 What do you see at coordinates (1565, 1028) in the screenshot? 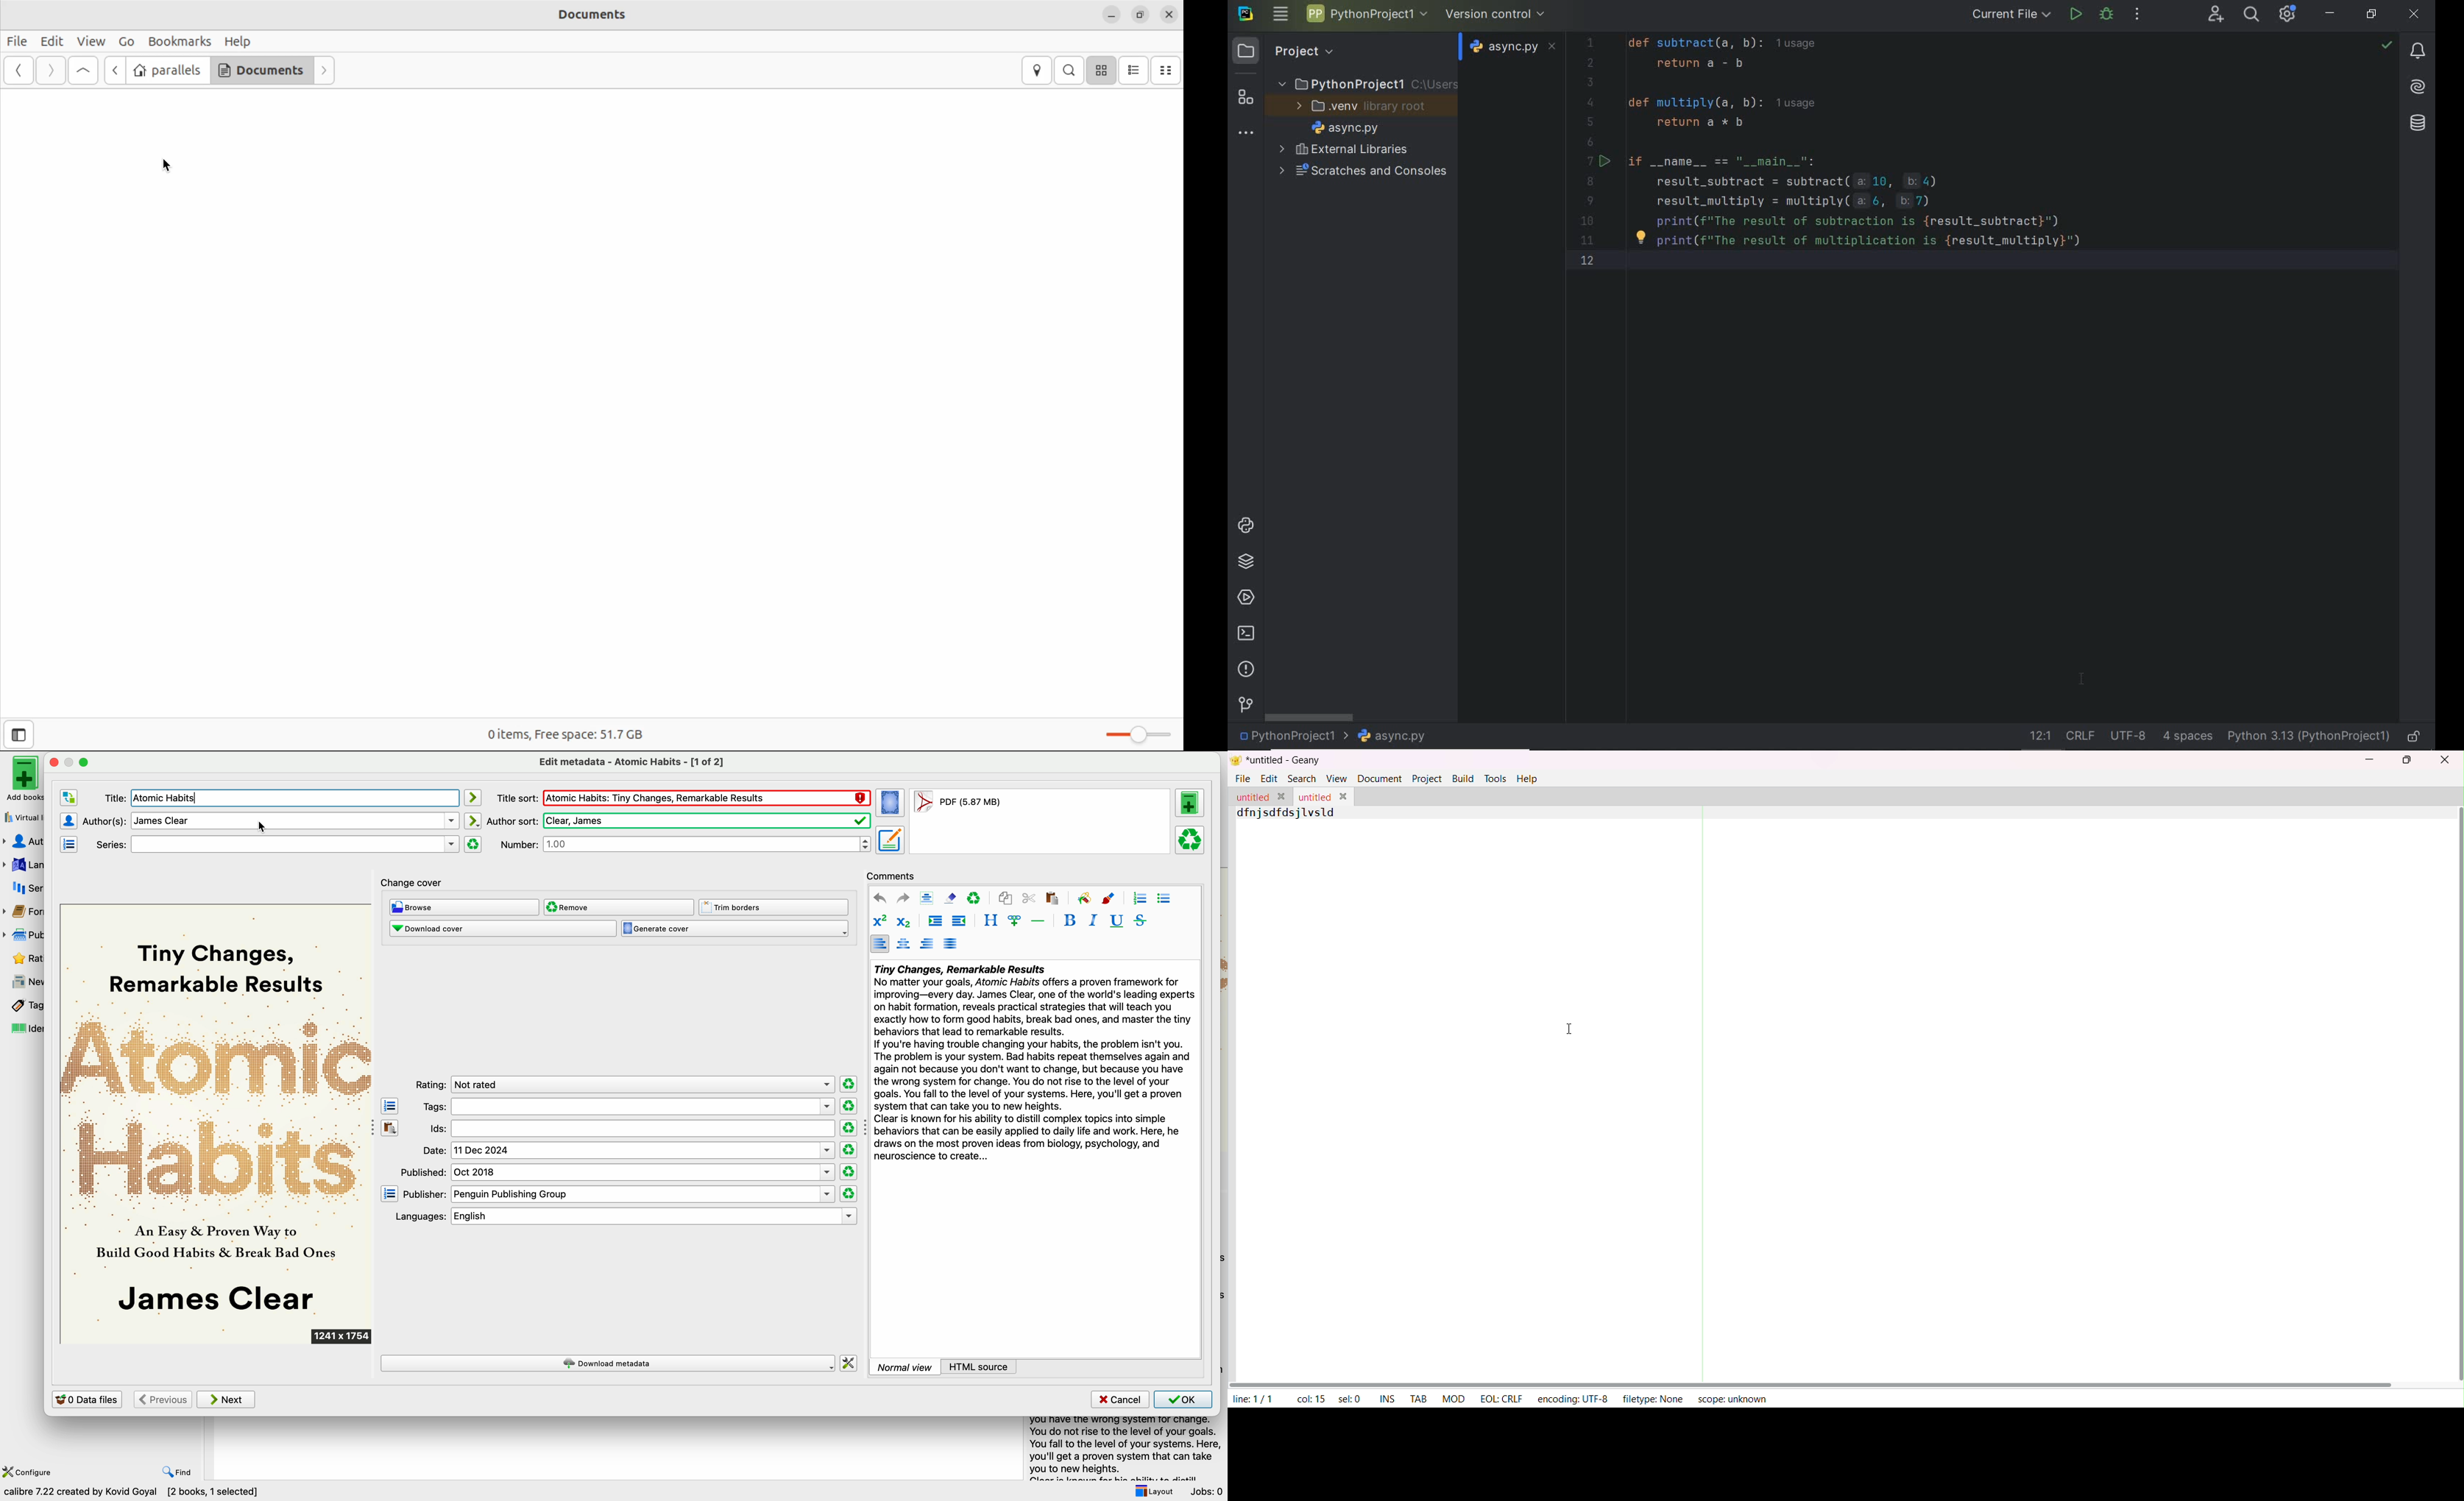
I see `cursor` at bounding box center [1565, 1028].